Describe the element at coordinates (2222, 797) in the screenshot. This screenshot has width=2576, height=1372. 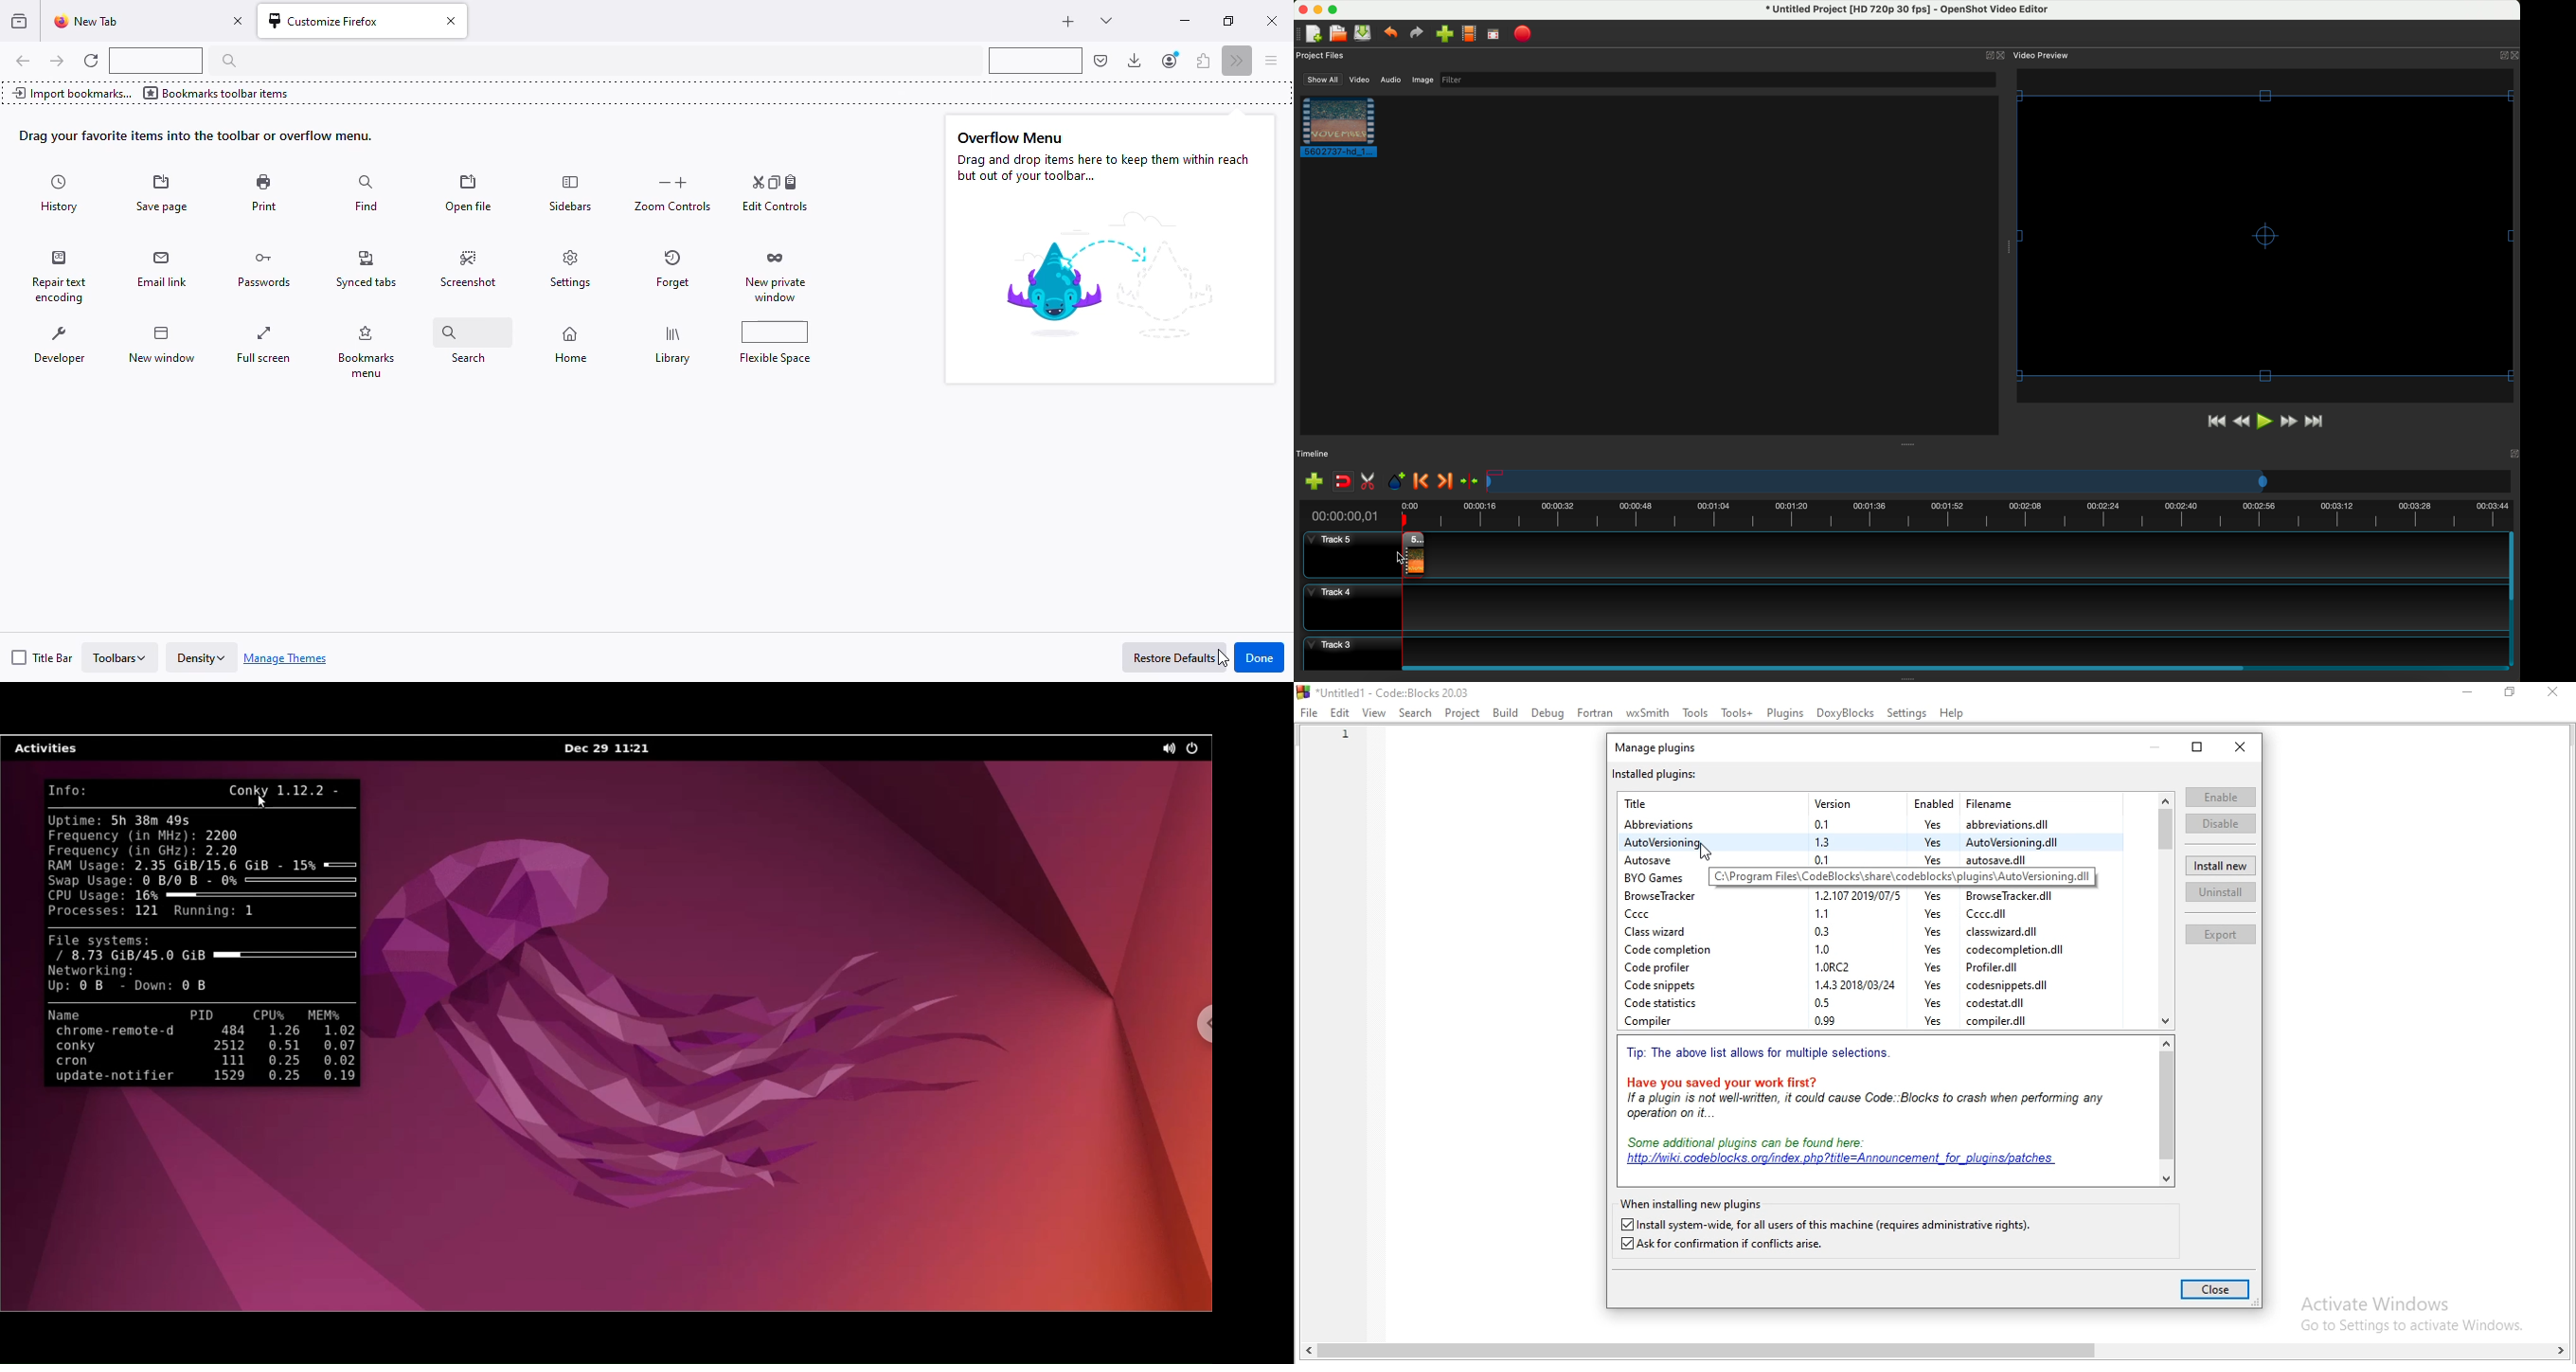
I see `enable` at that location.